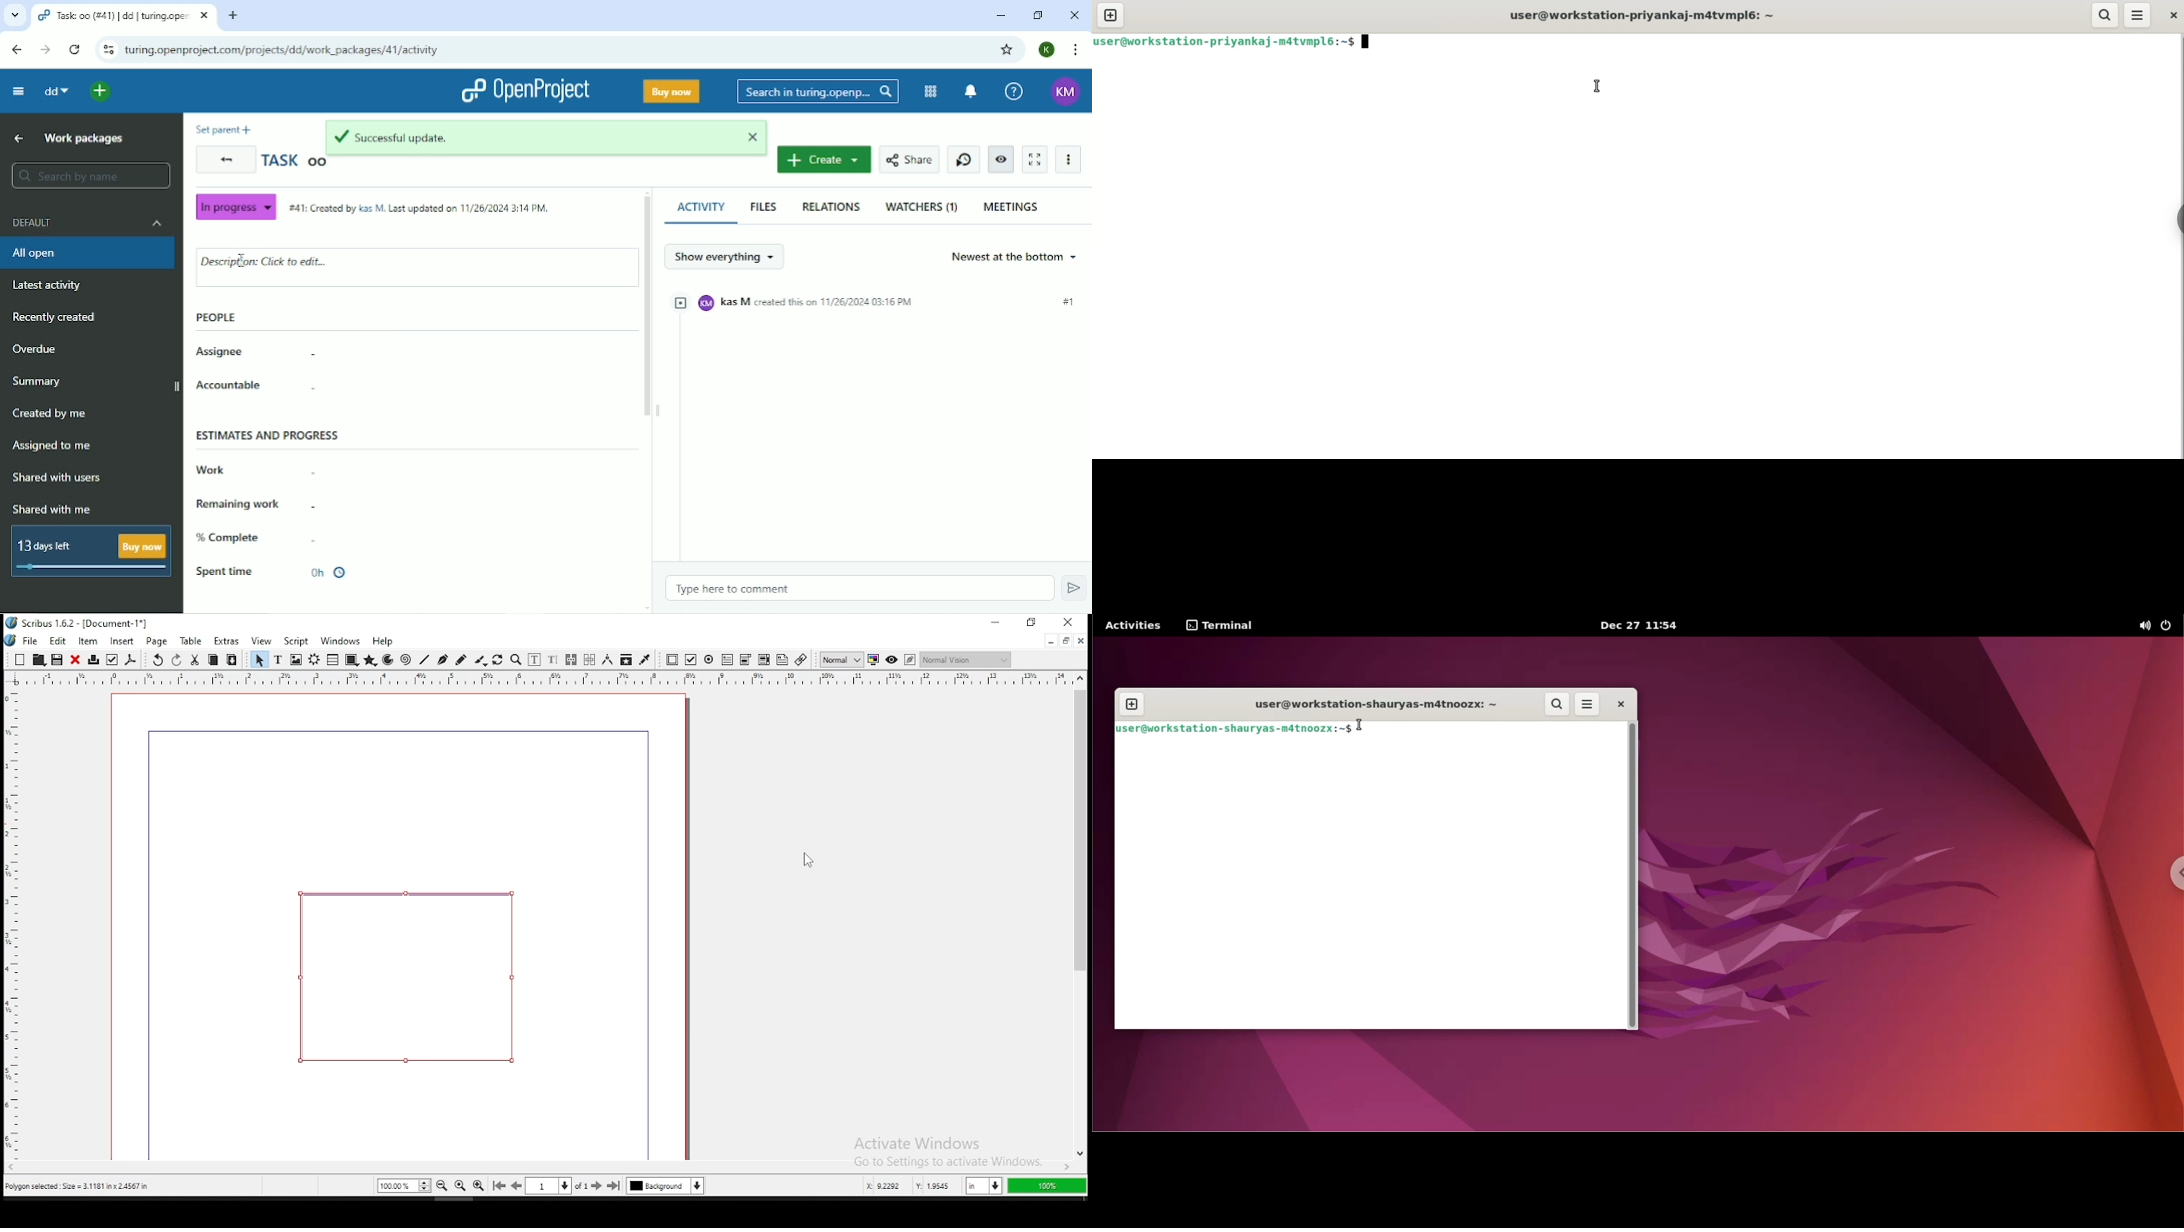  I want to click on #41: Created by Kas m. Last updated on 11/26/2024 3:14 PM ., so click(416, 204).